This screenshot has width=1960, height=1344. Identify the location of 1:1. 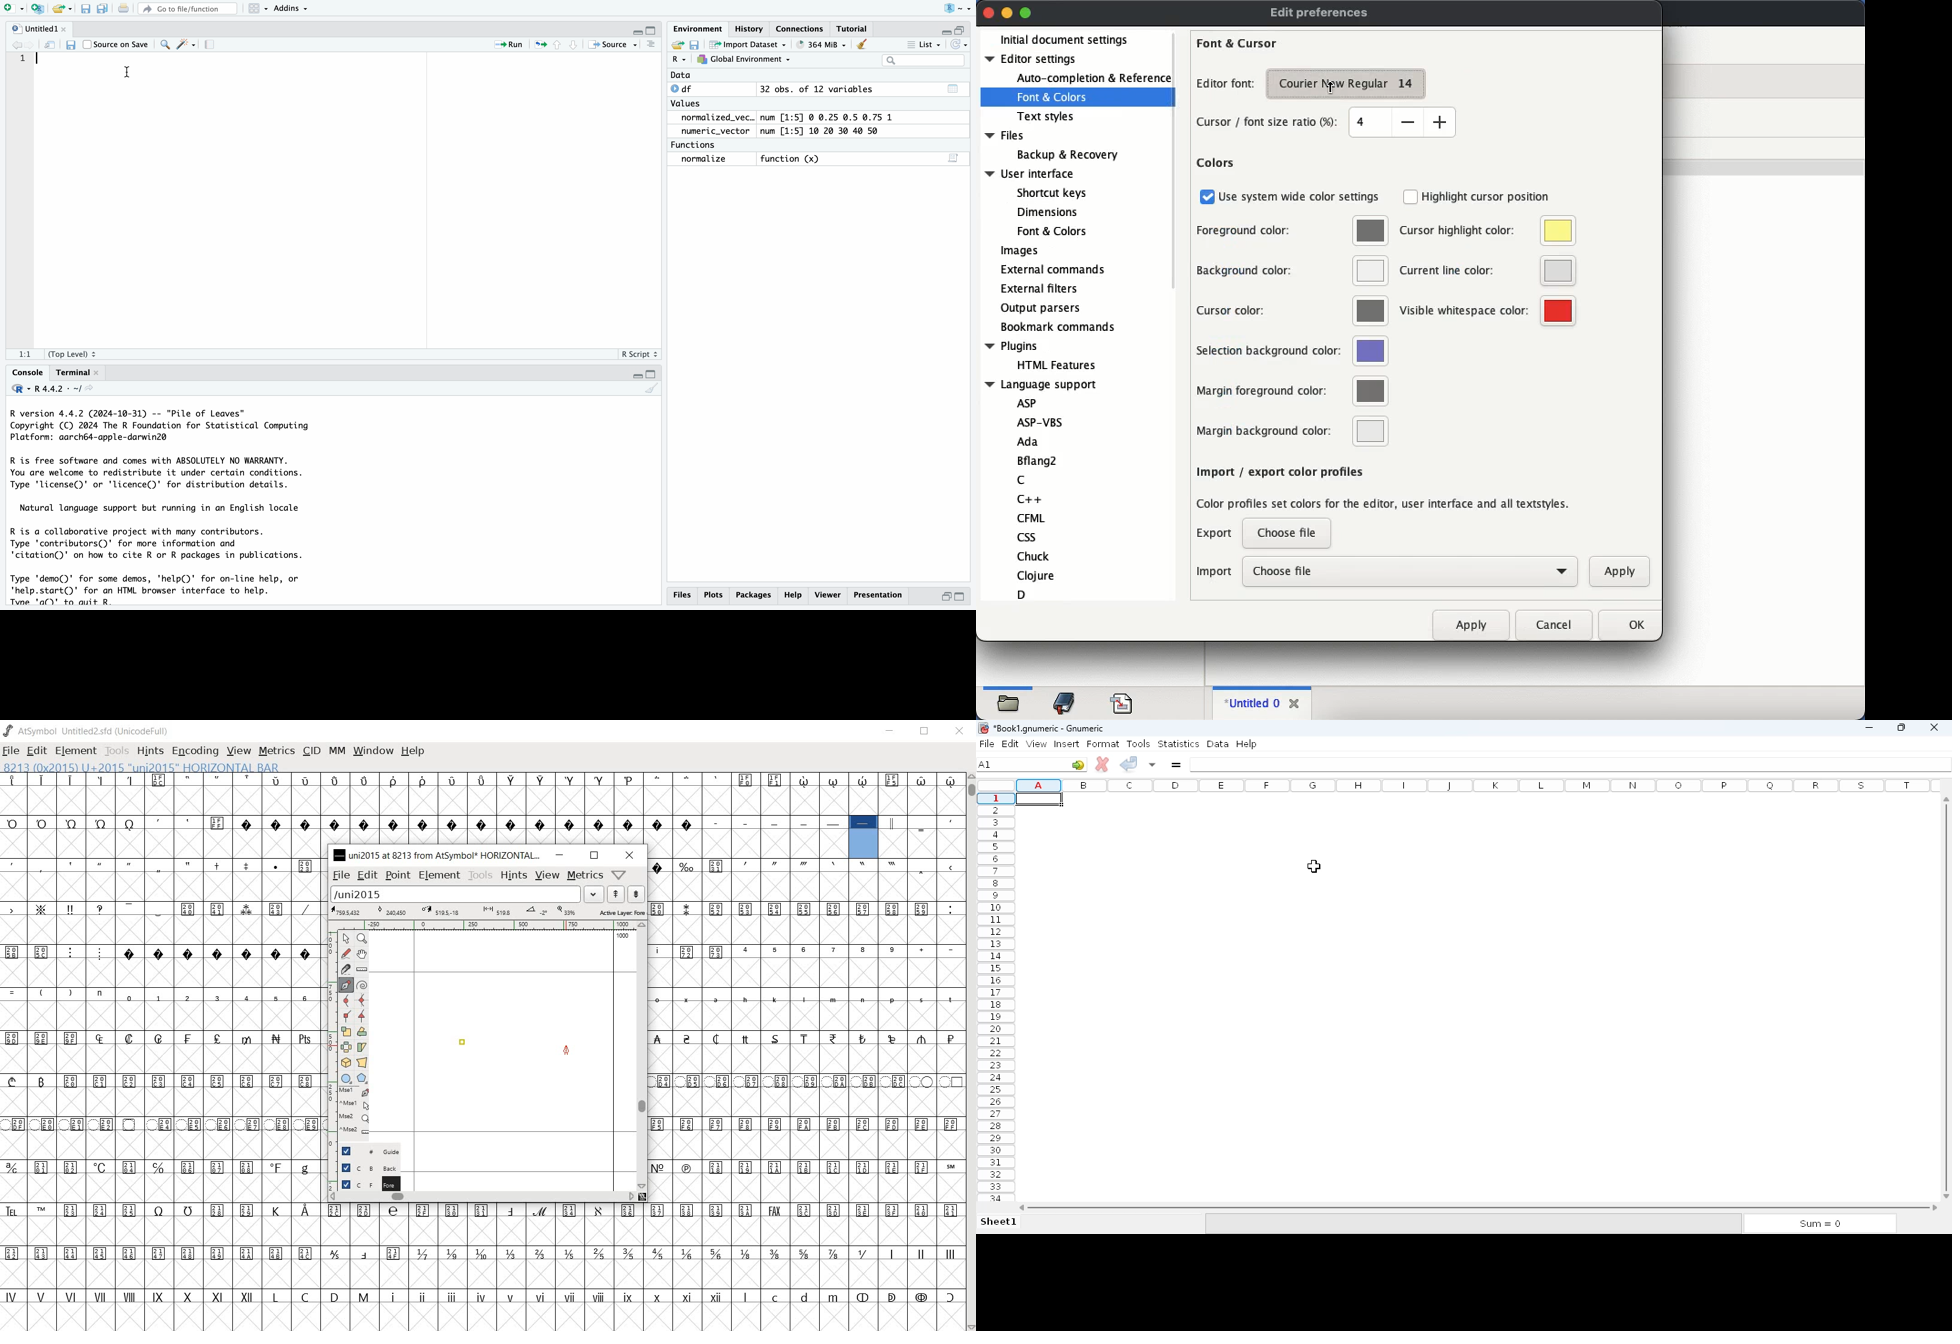
(24, 355).